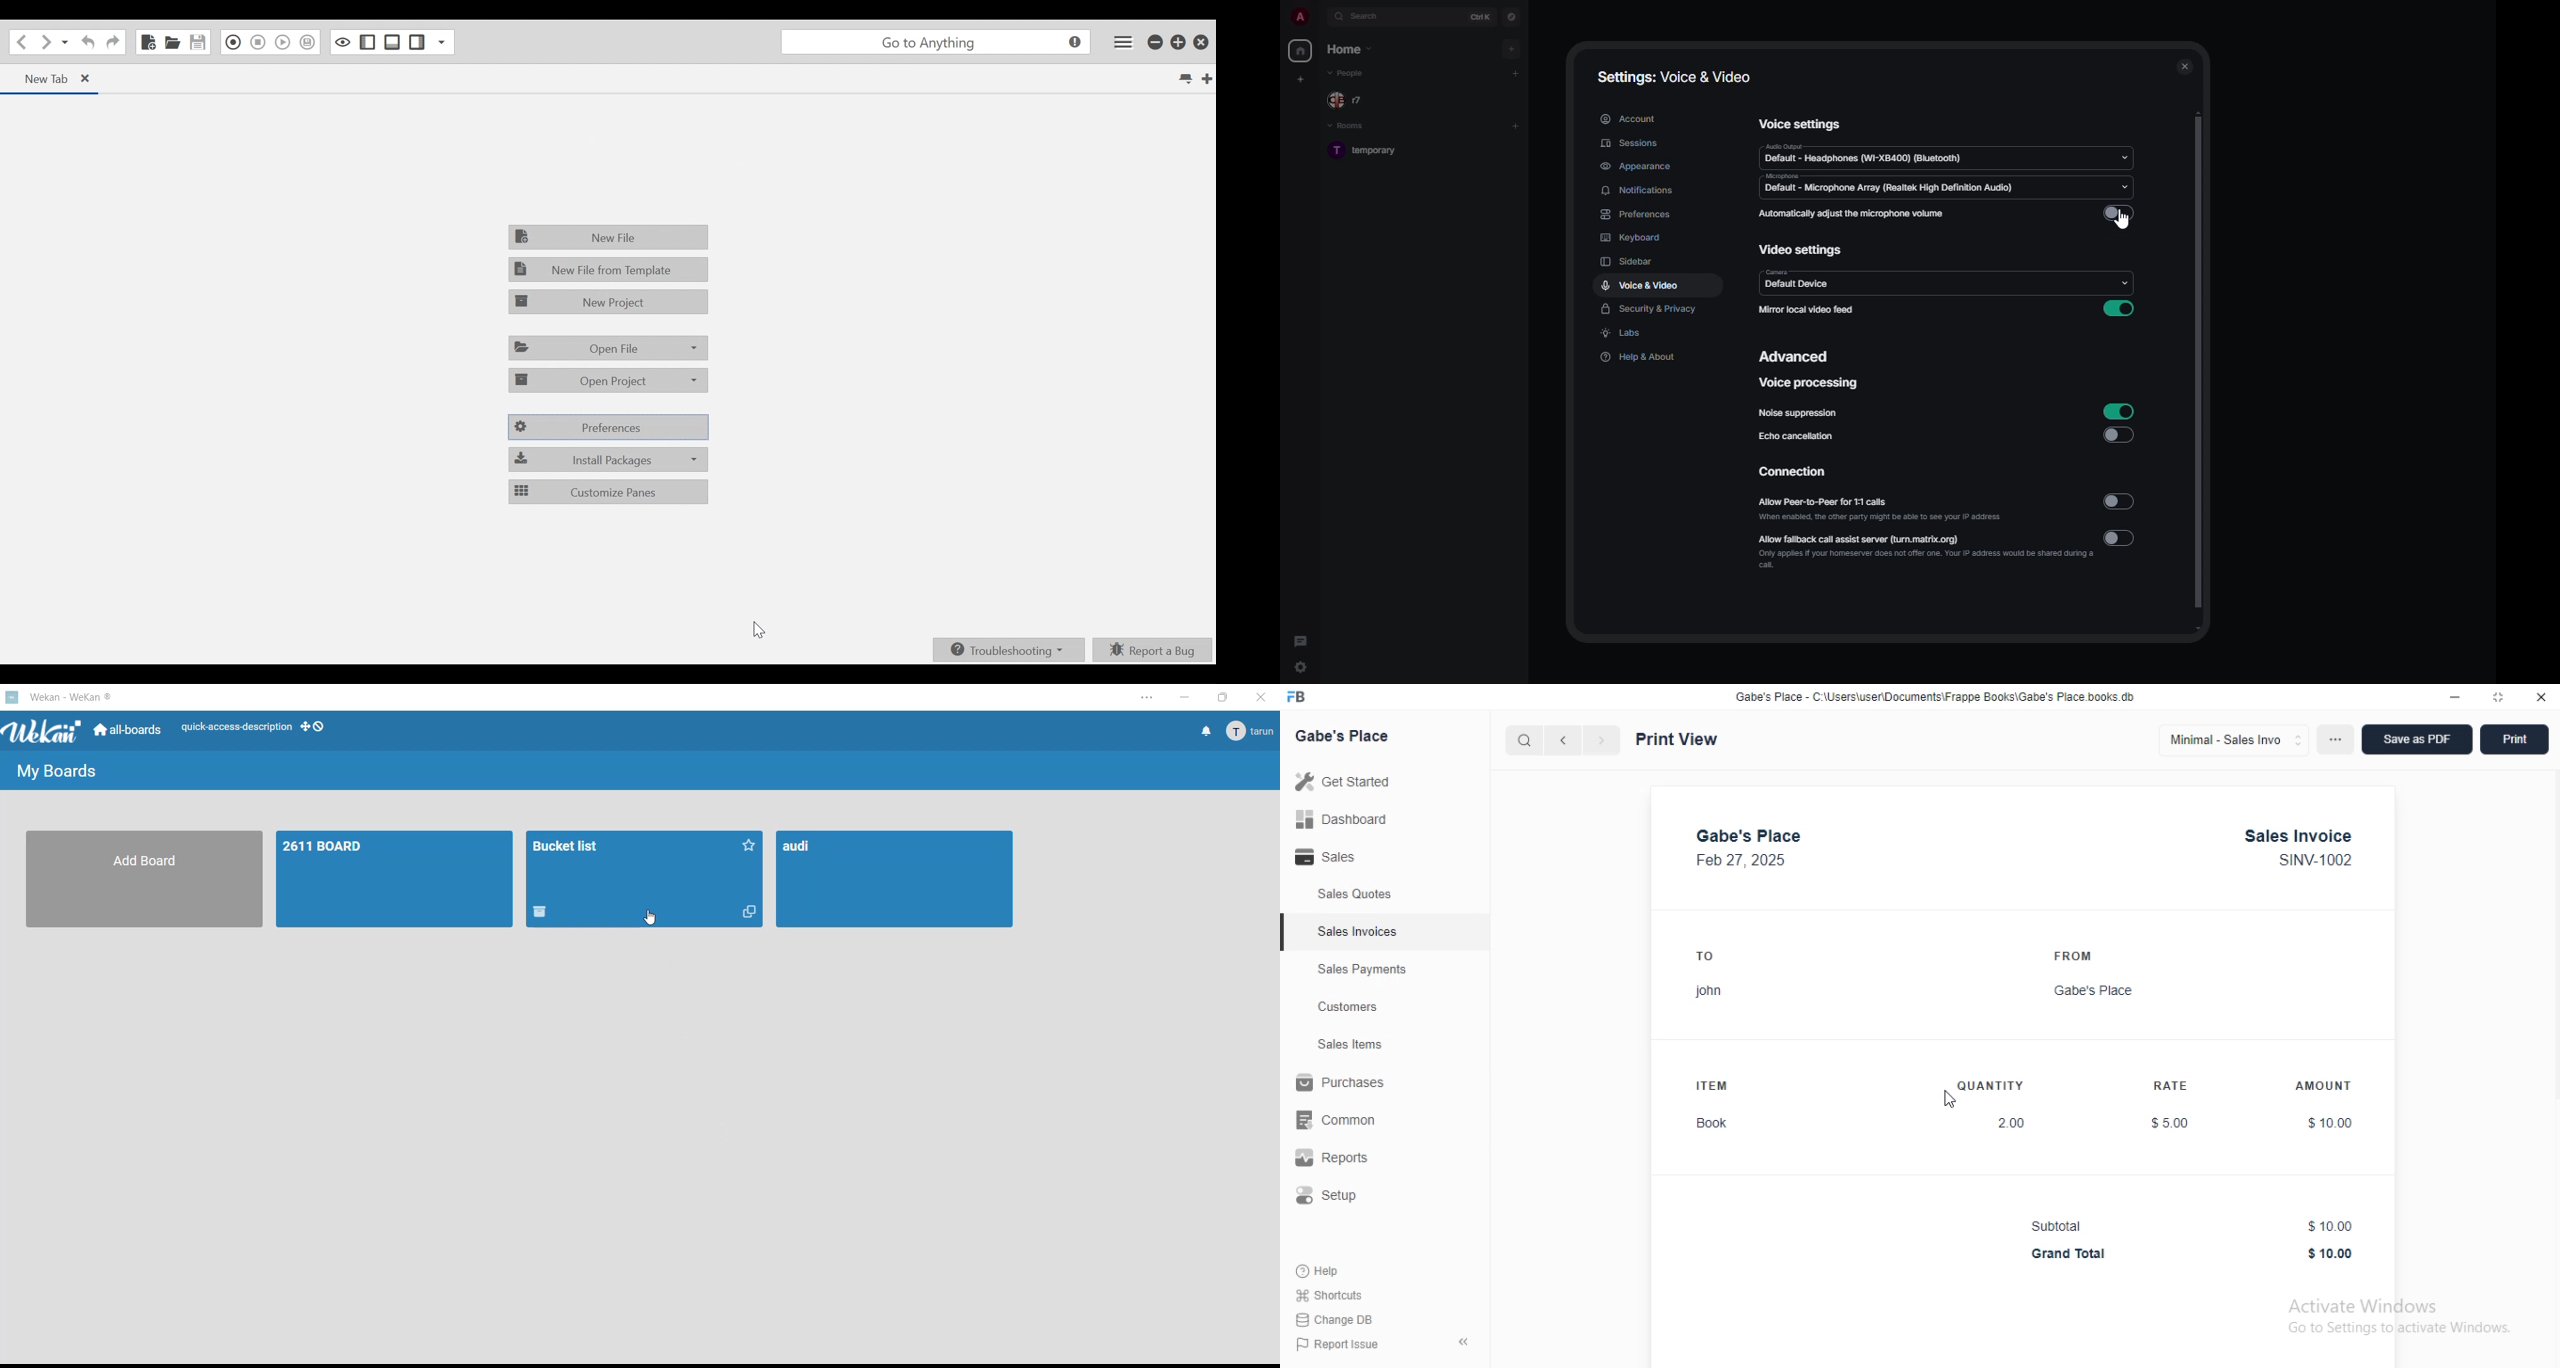  Describe the element at coordinates (1676, 740) in the screenshot. I see `print view` at that location.